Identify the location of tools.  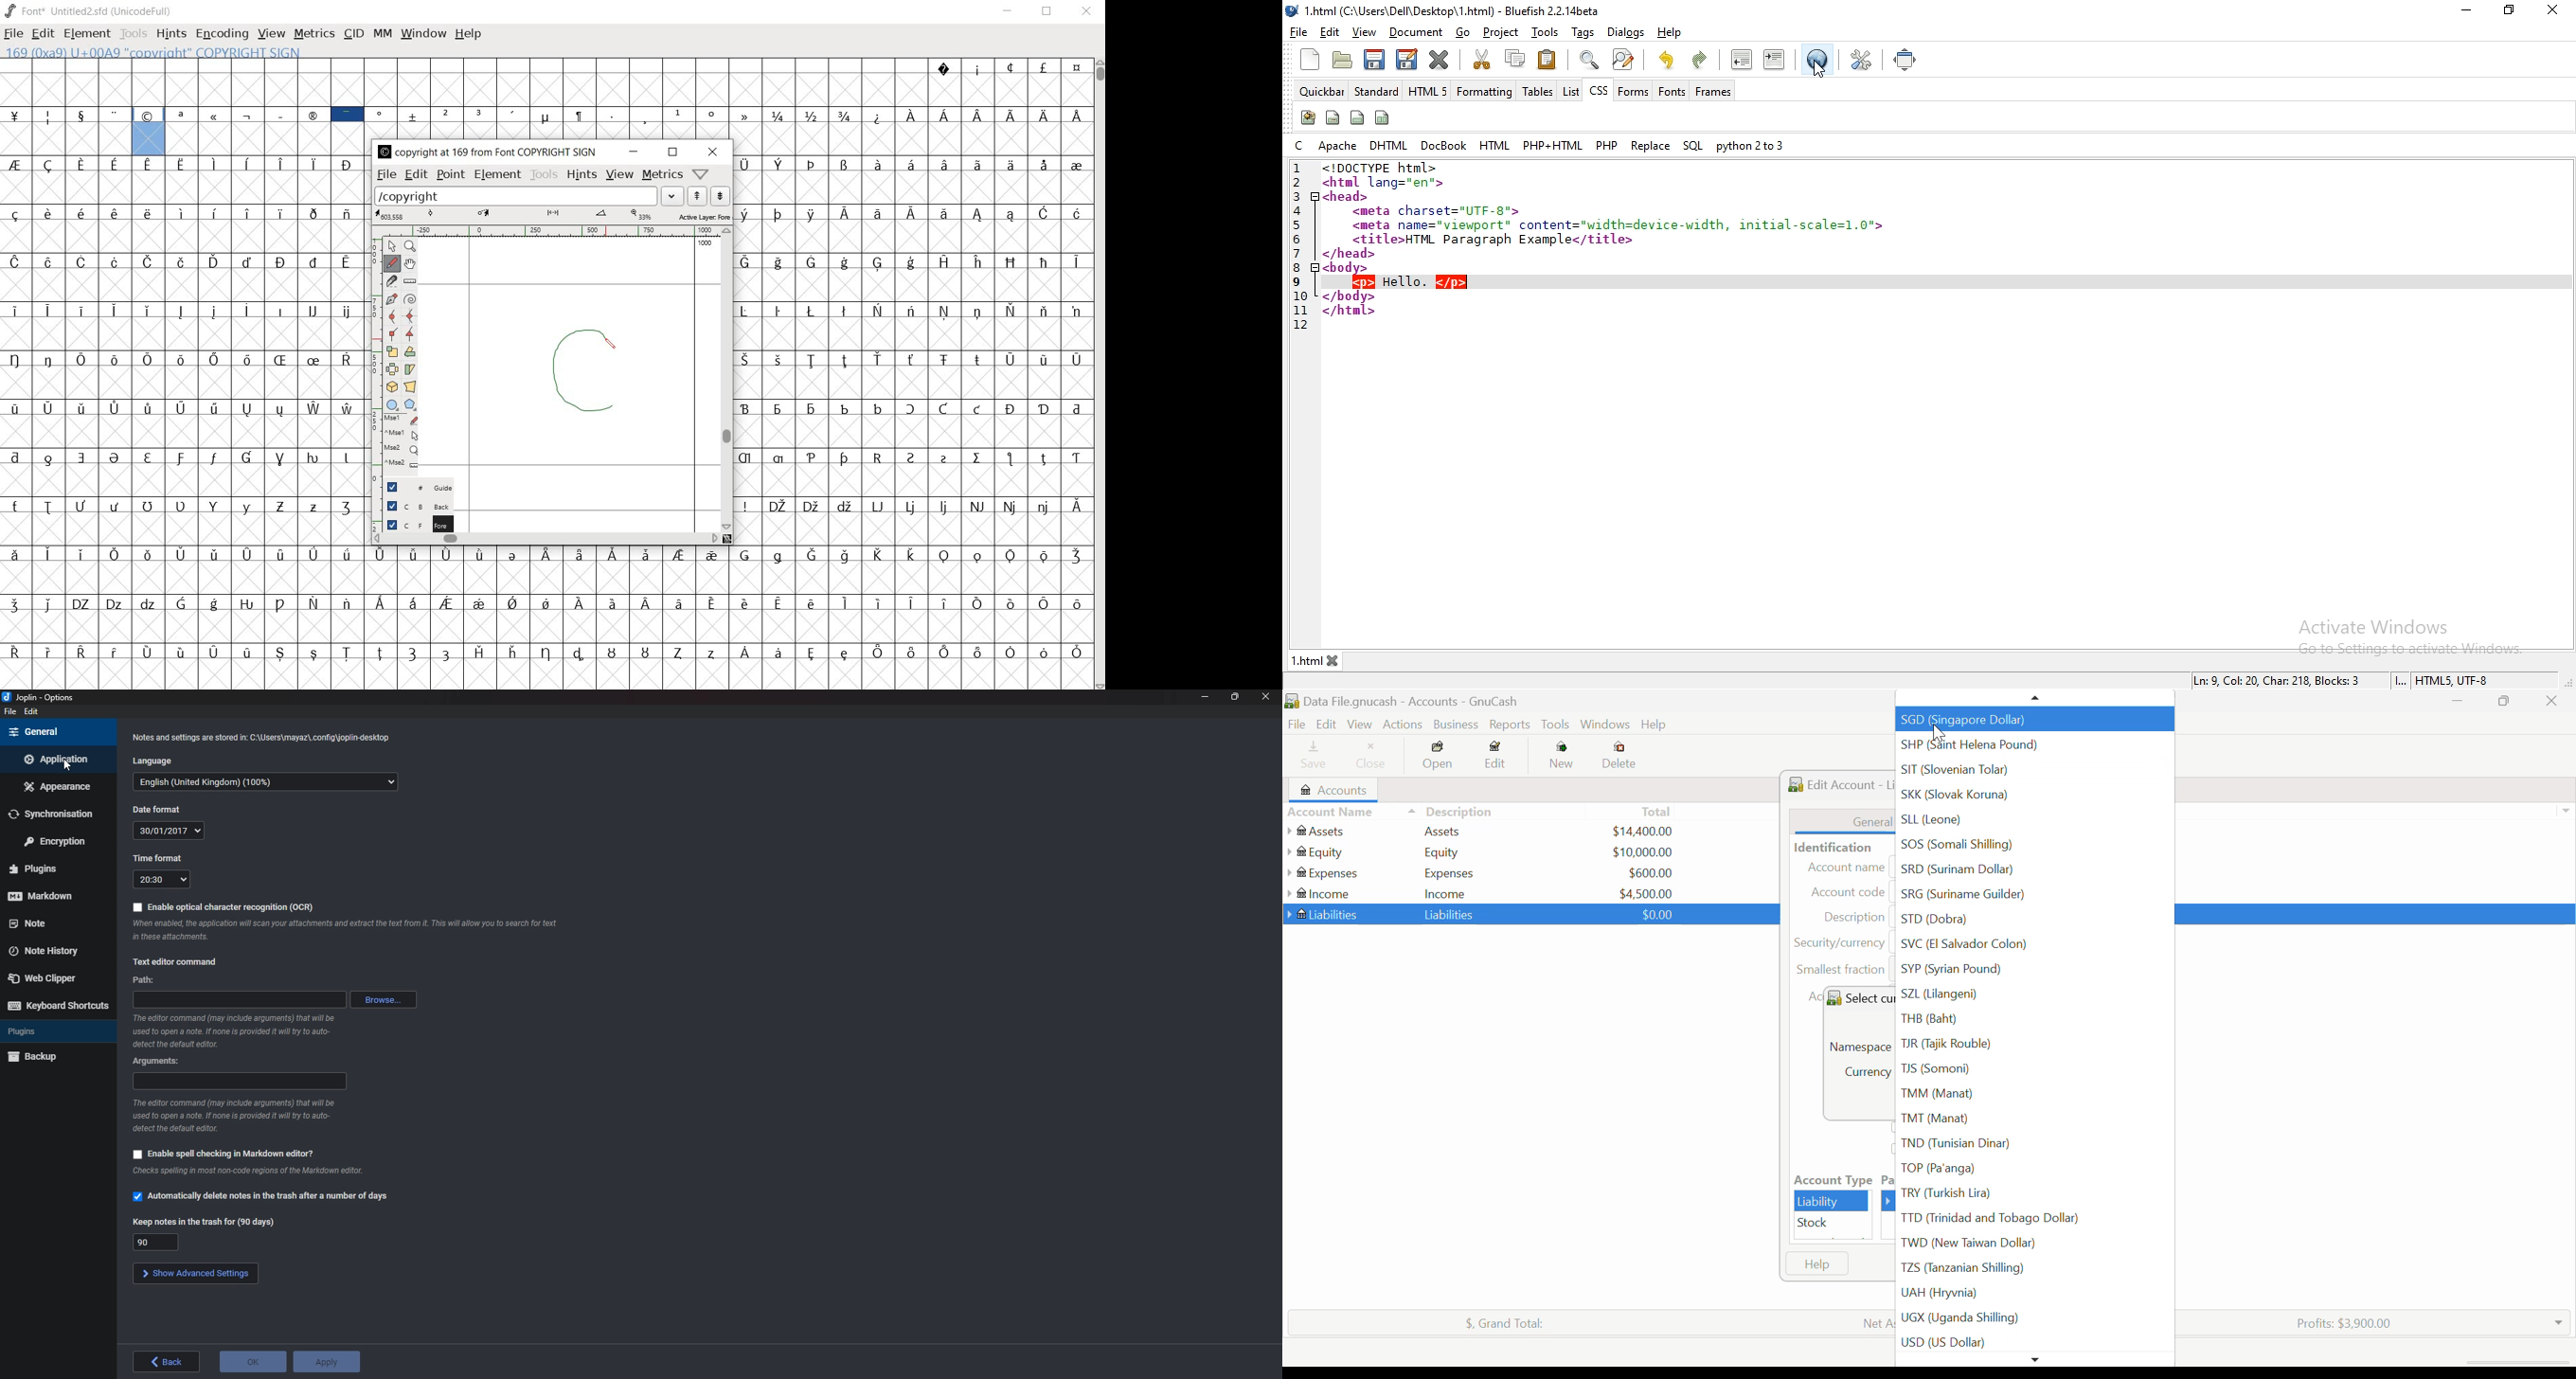
(1546, 31).